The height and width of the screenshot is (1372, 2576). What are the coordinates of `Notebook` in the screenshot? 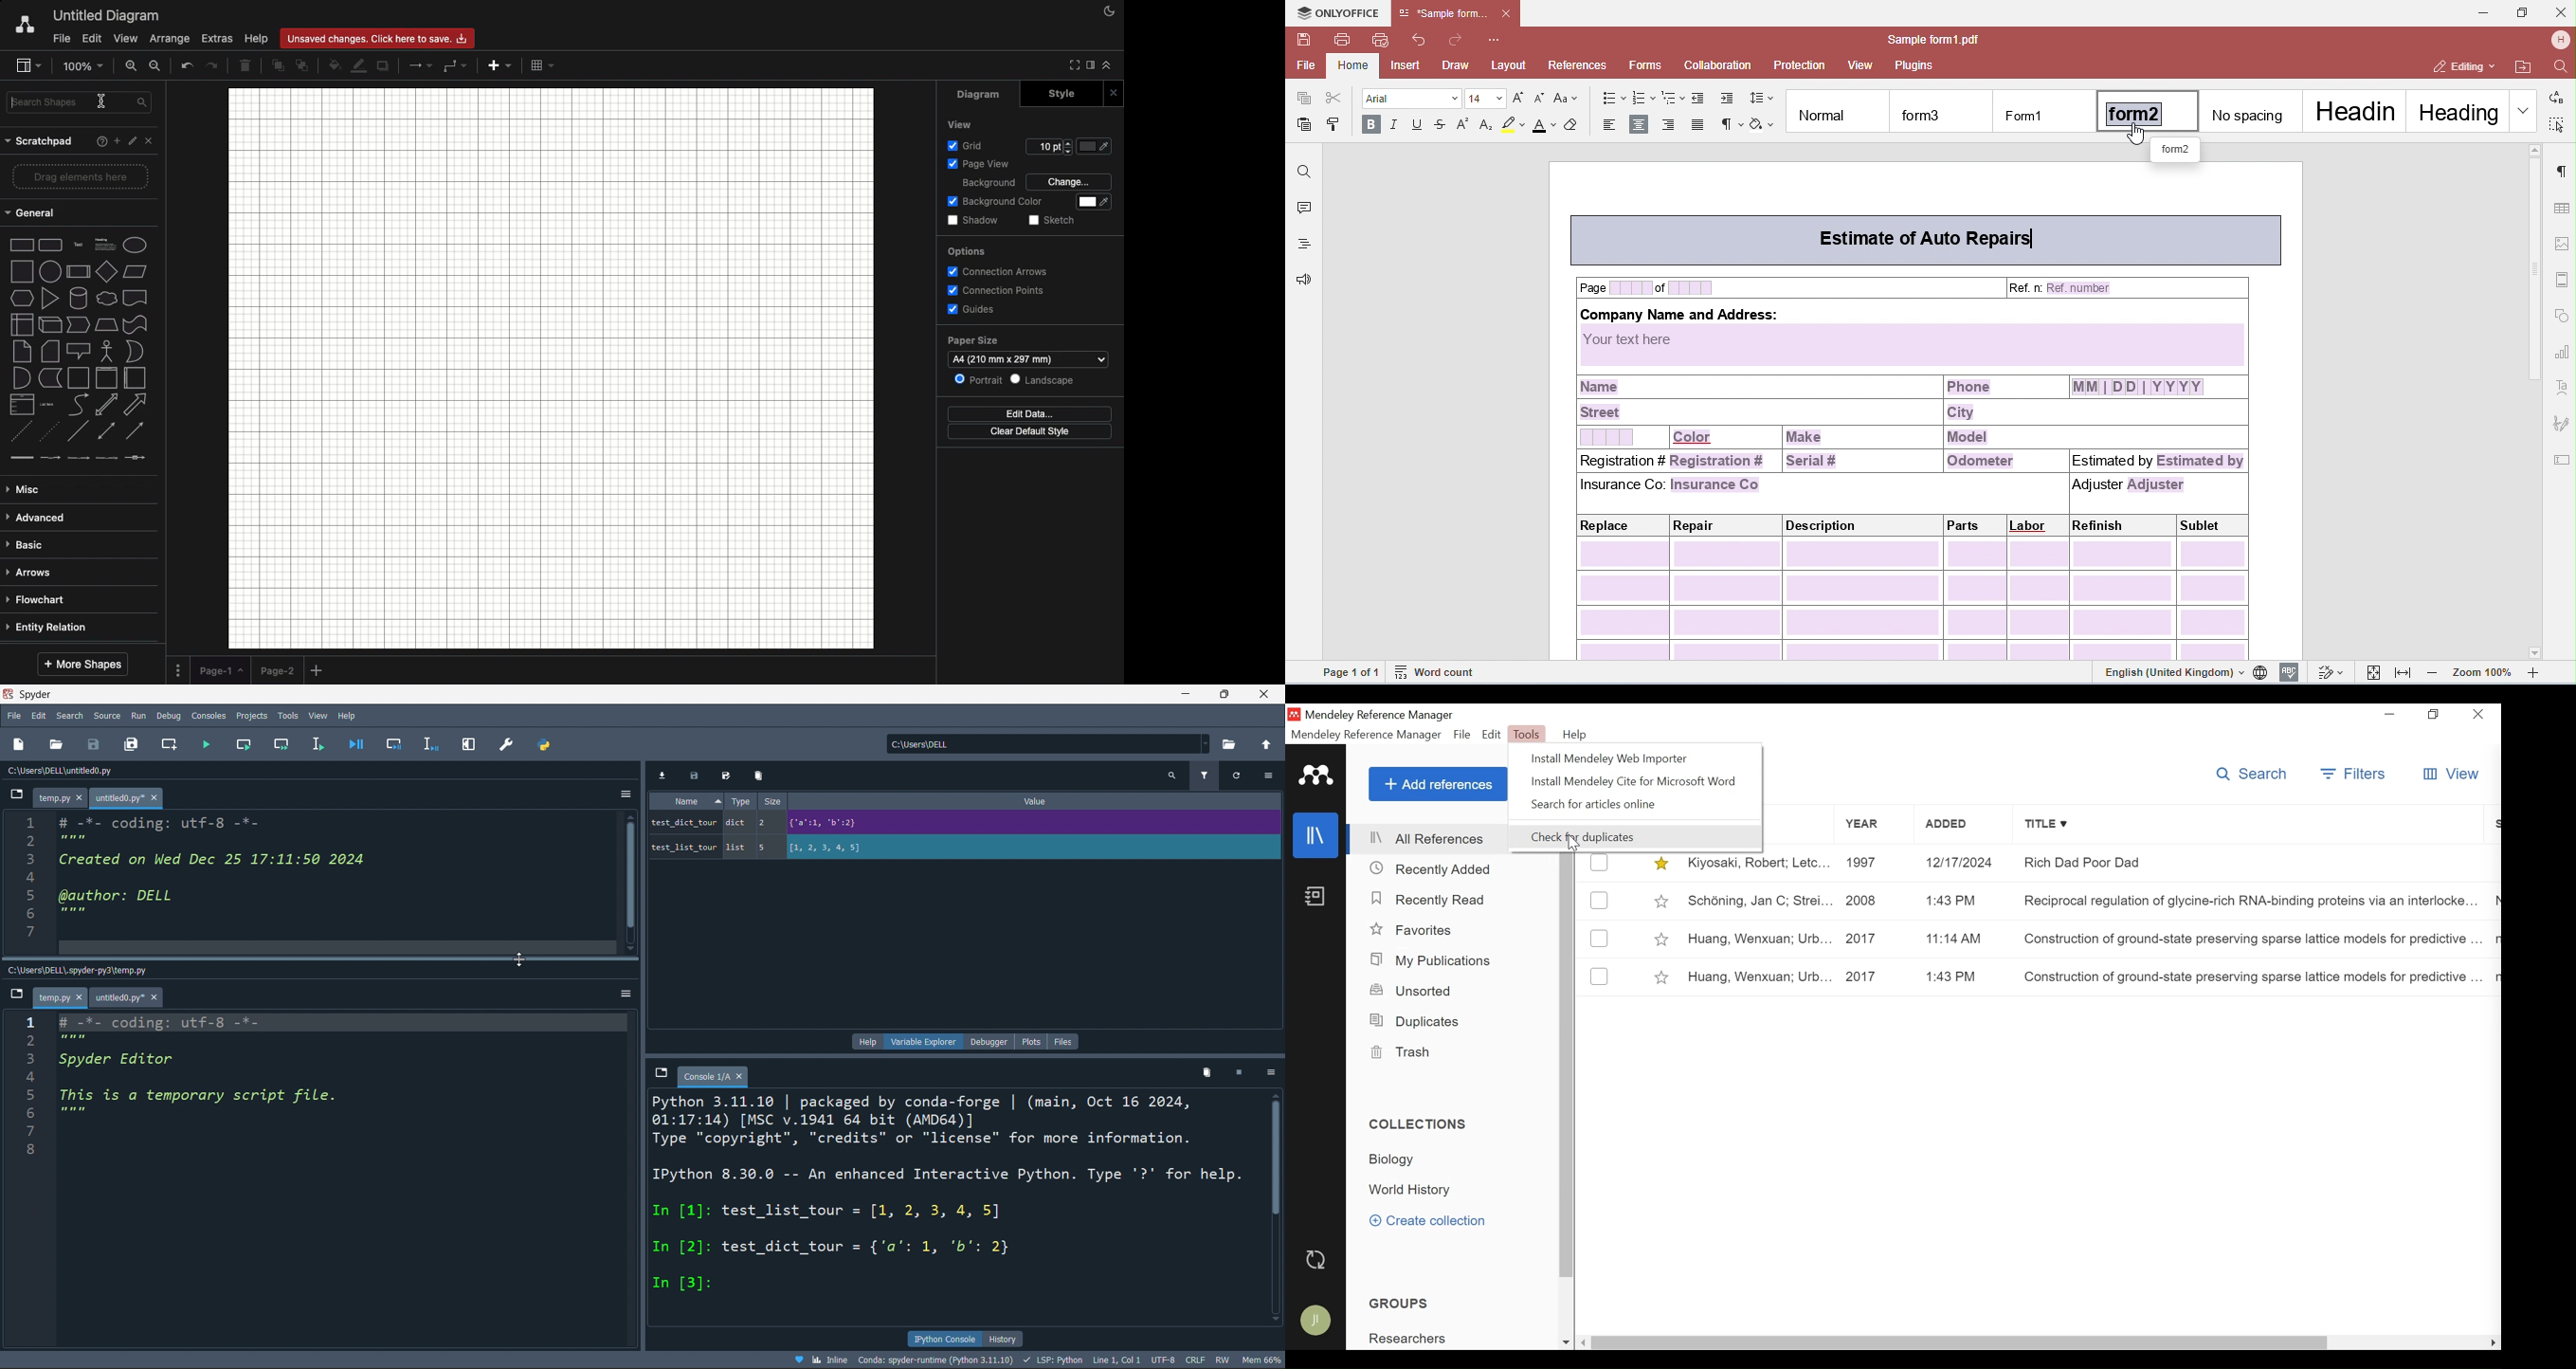 It's located at (1315, 896).